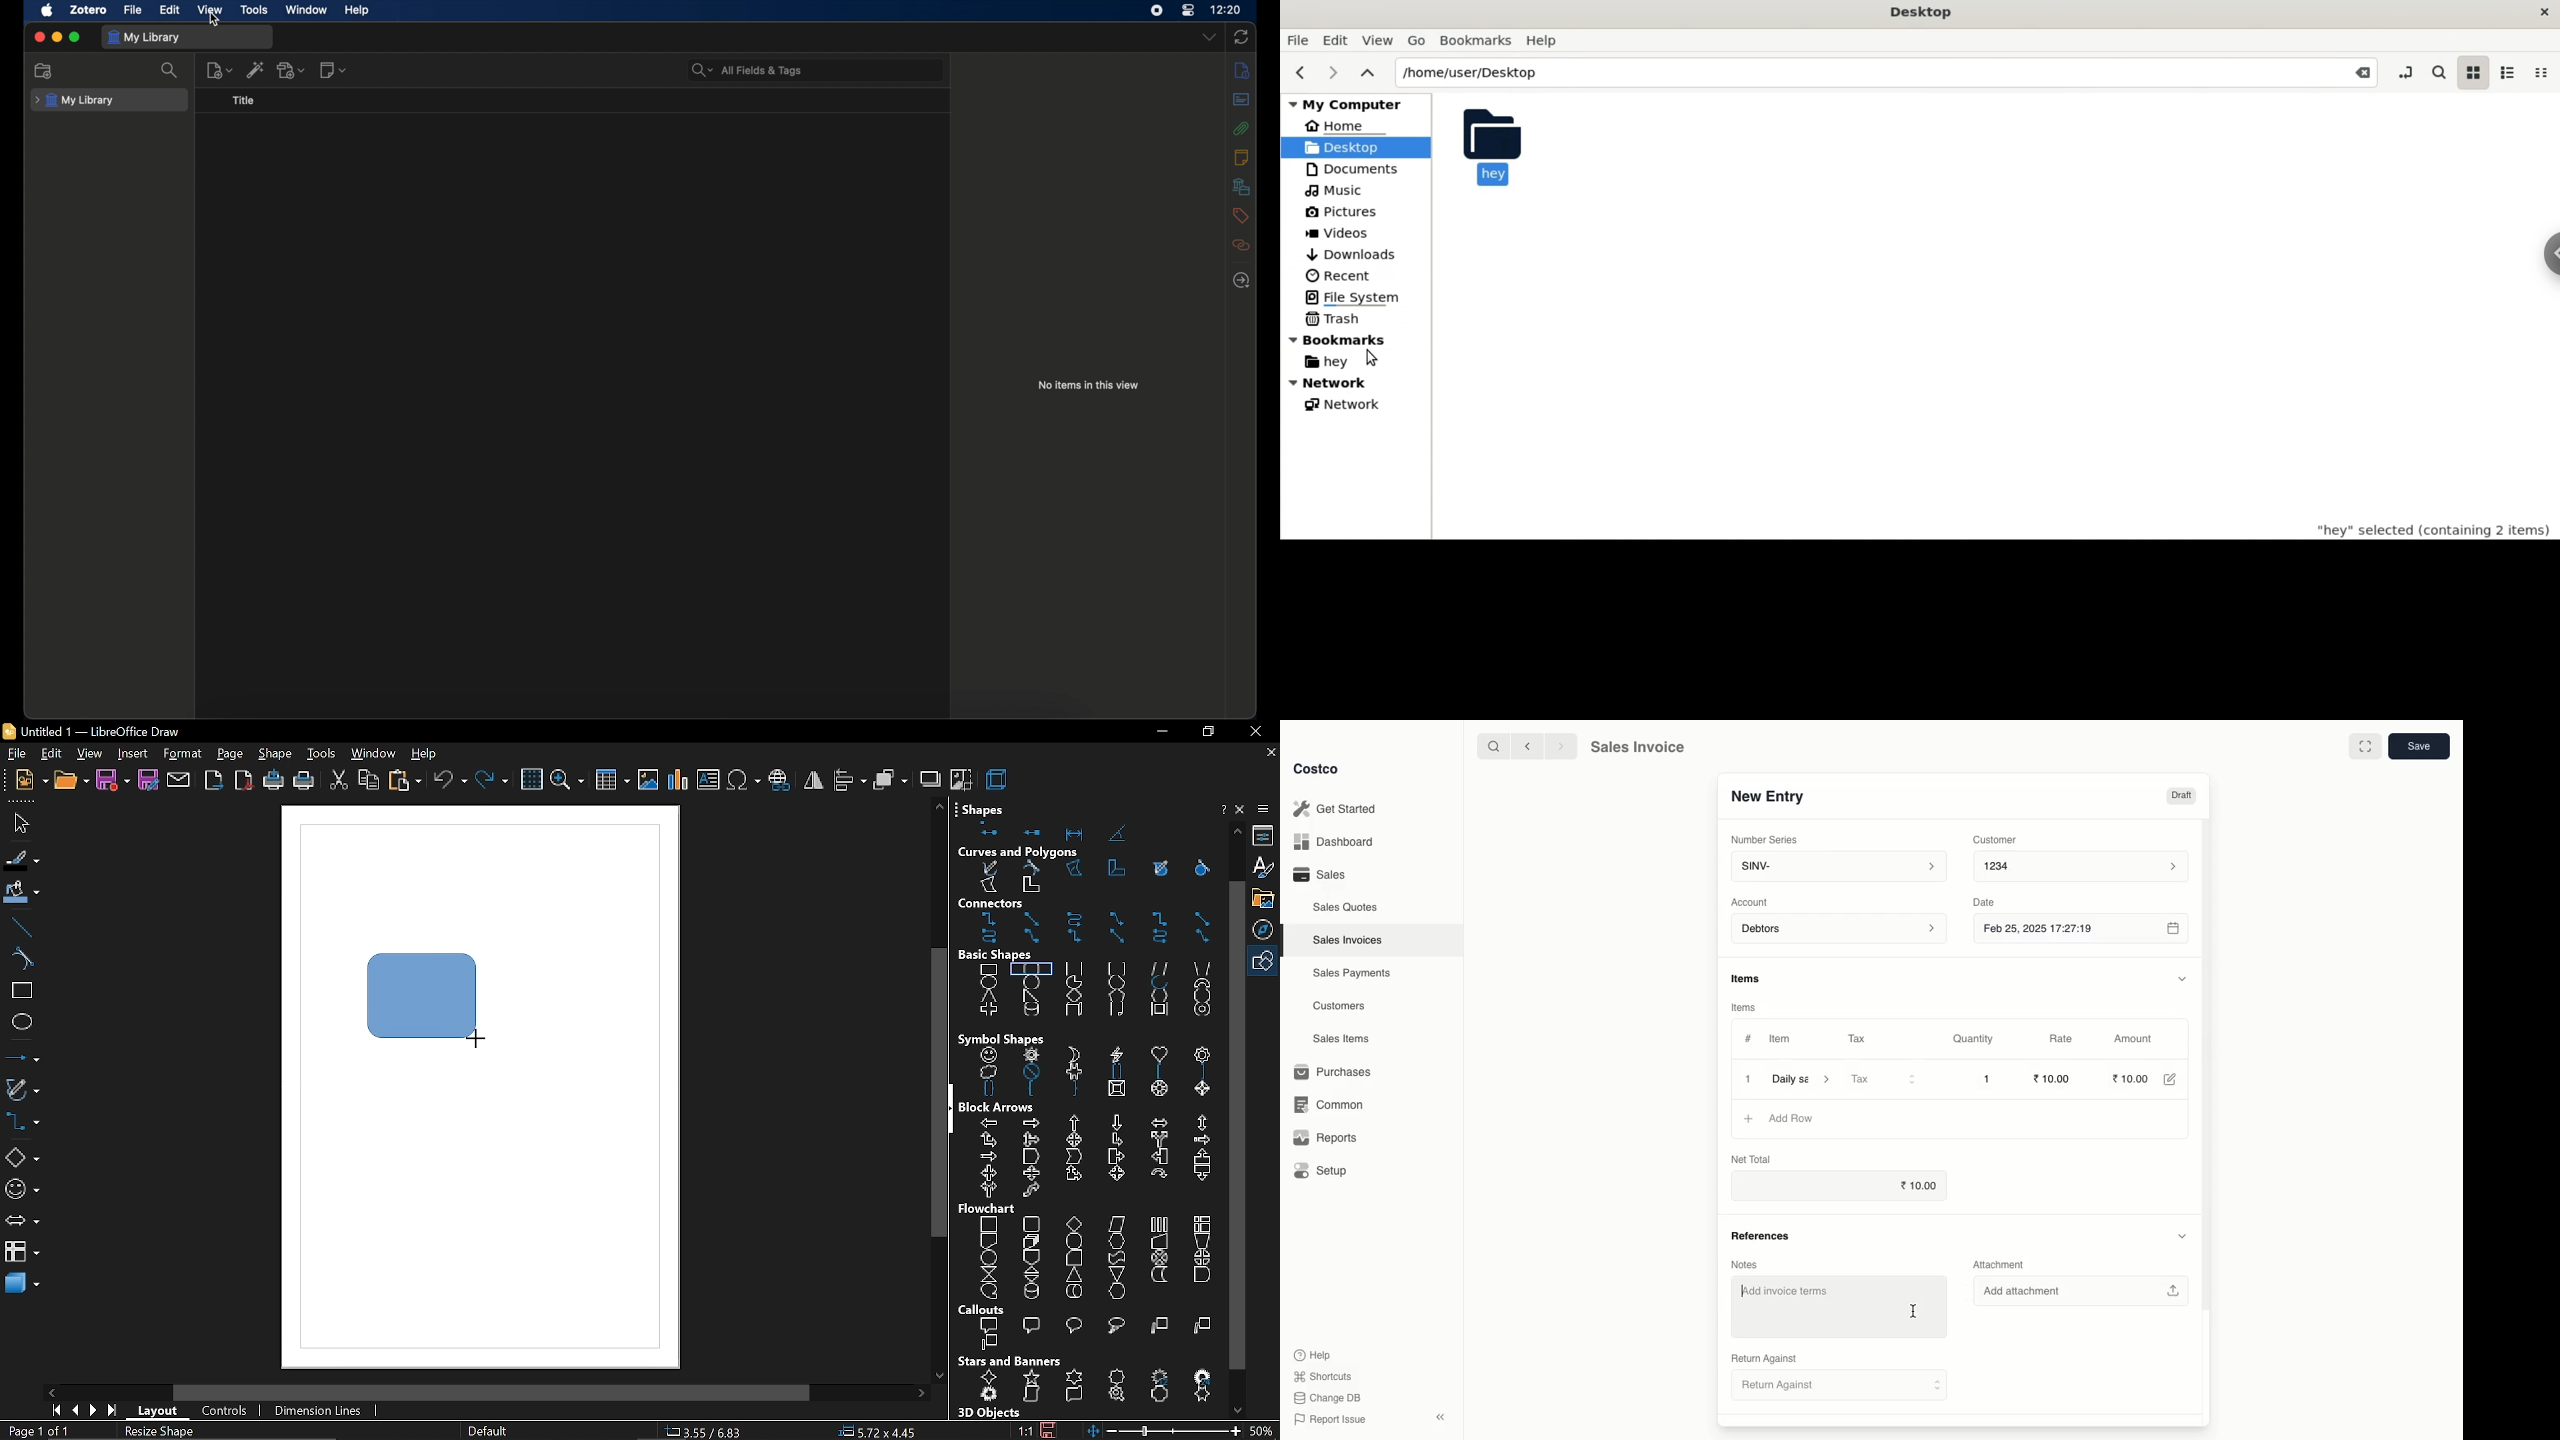  What do you see at coordinates (939, 806) in the screenshot?
I see `scroll up` at bounding box center [939, 806].